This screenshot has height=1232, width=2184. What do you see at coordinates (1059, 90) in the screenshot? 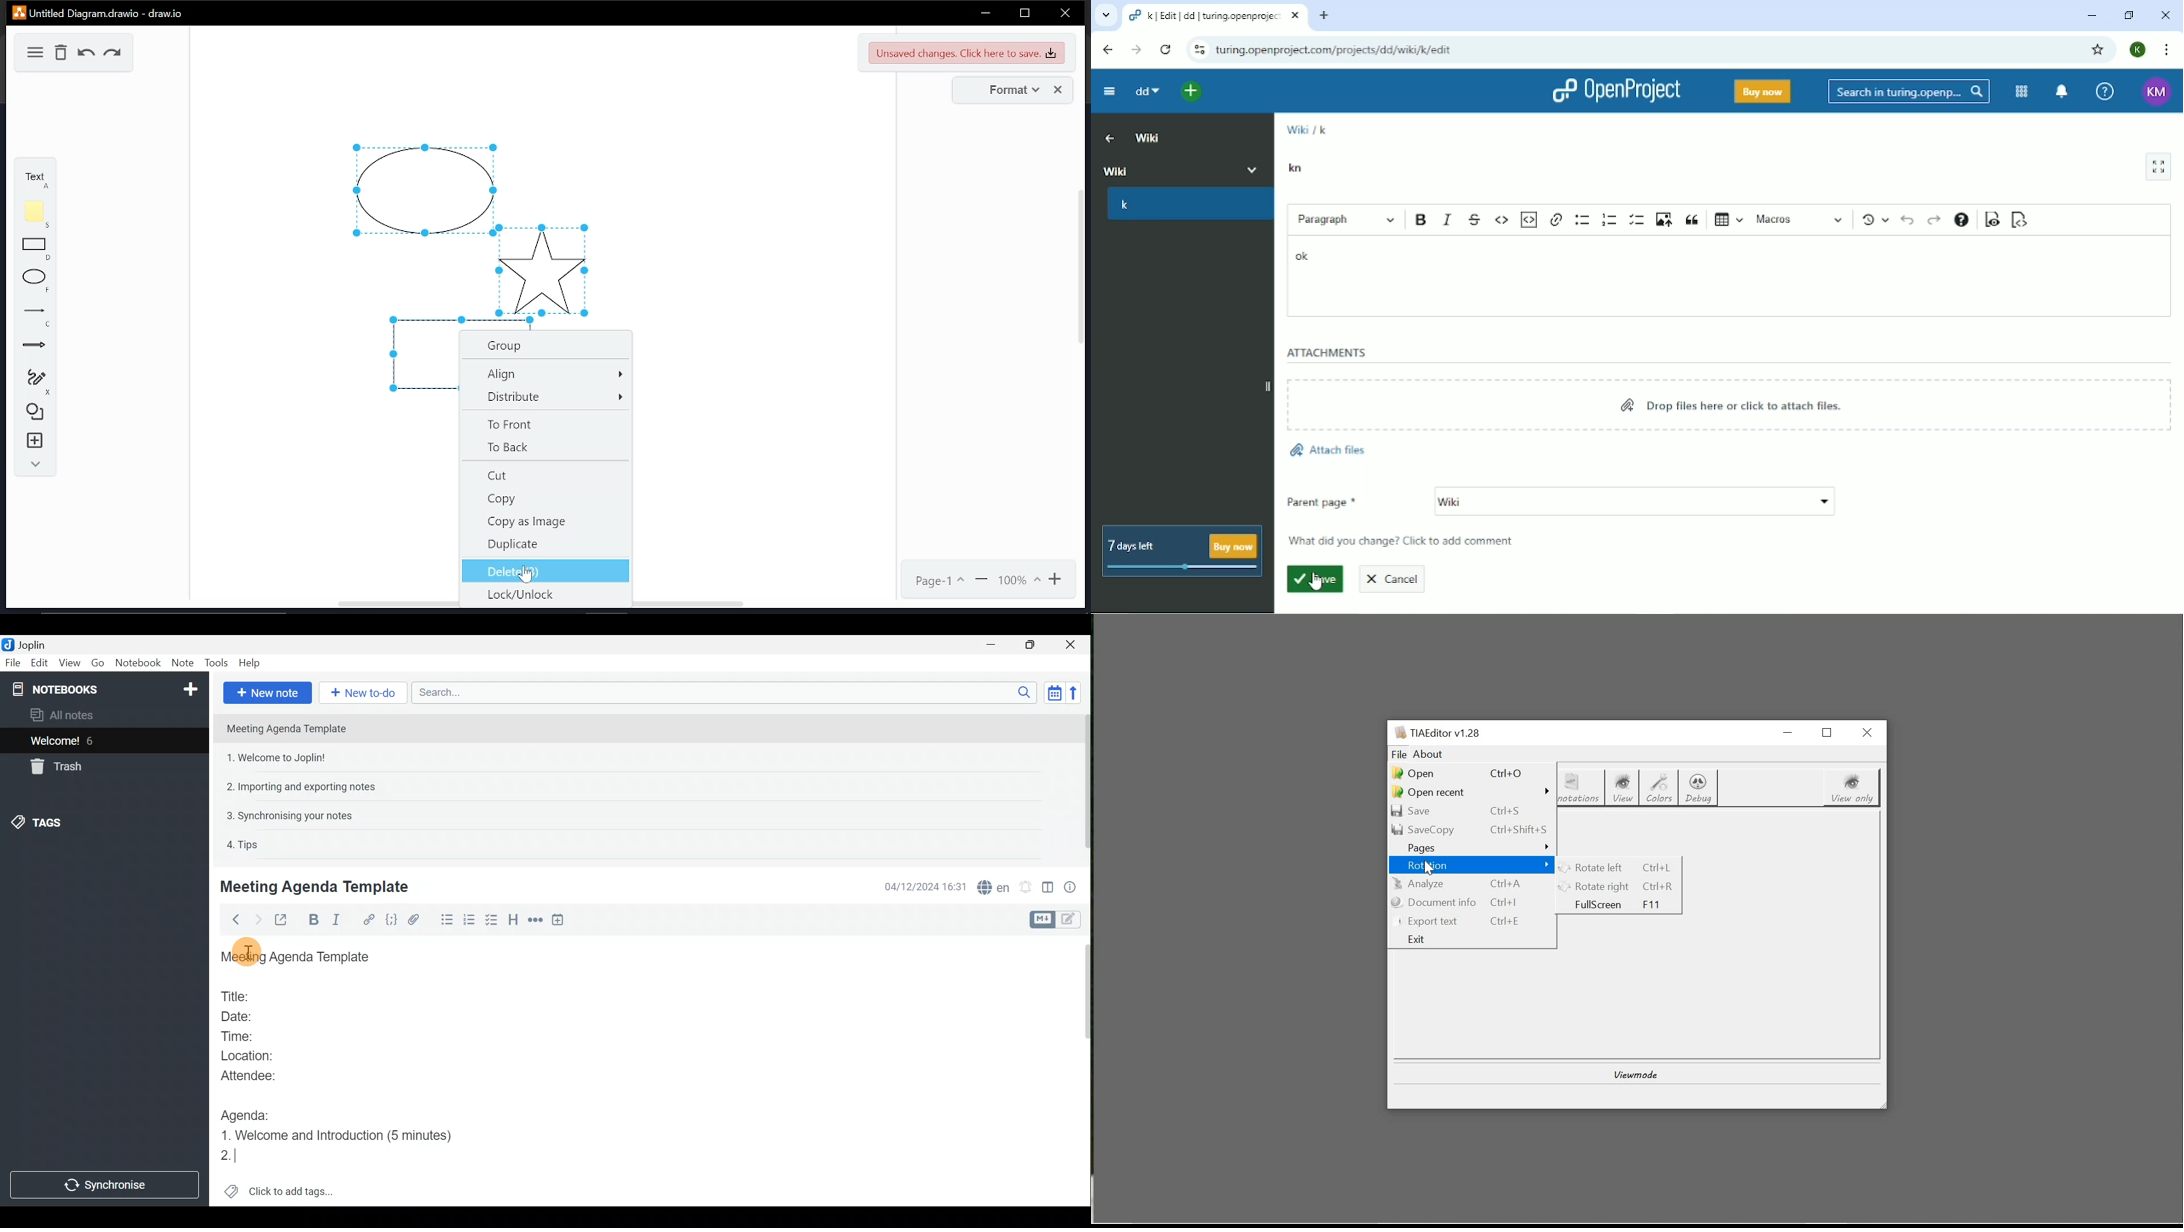
I see `close` at bounding box center [1059, 90].